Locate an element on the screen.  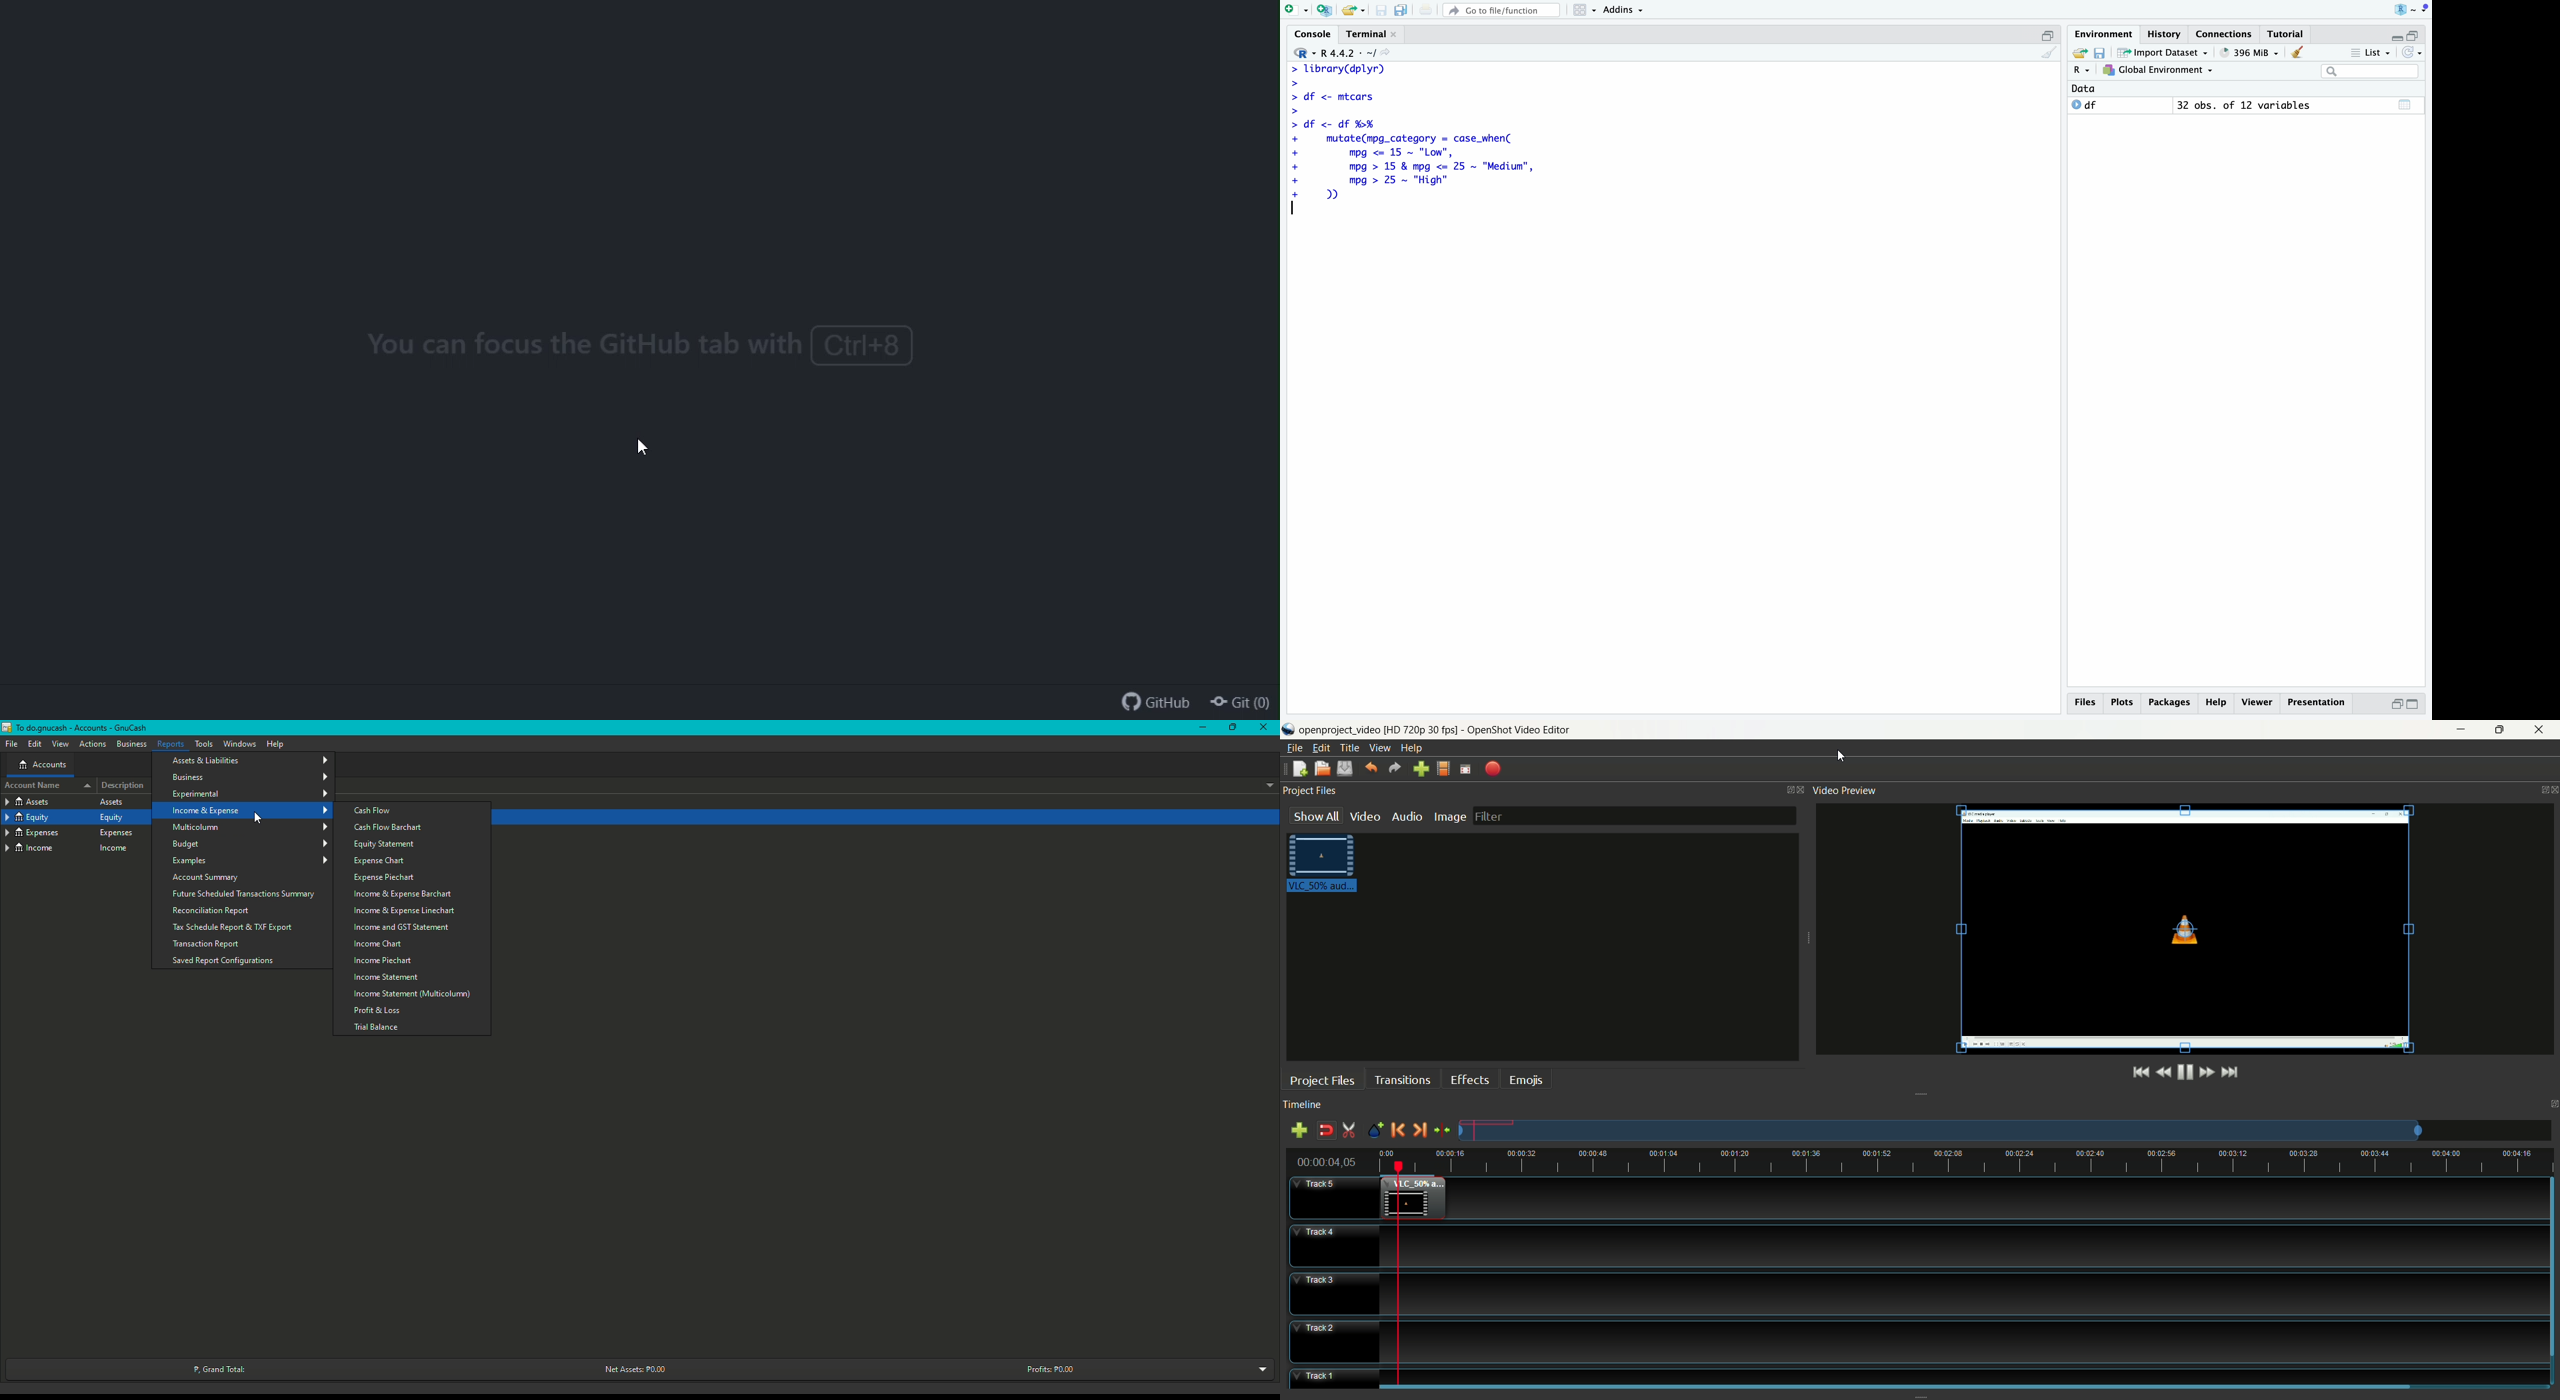
Import Datasets is located at coordinates (2163, 52).